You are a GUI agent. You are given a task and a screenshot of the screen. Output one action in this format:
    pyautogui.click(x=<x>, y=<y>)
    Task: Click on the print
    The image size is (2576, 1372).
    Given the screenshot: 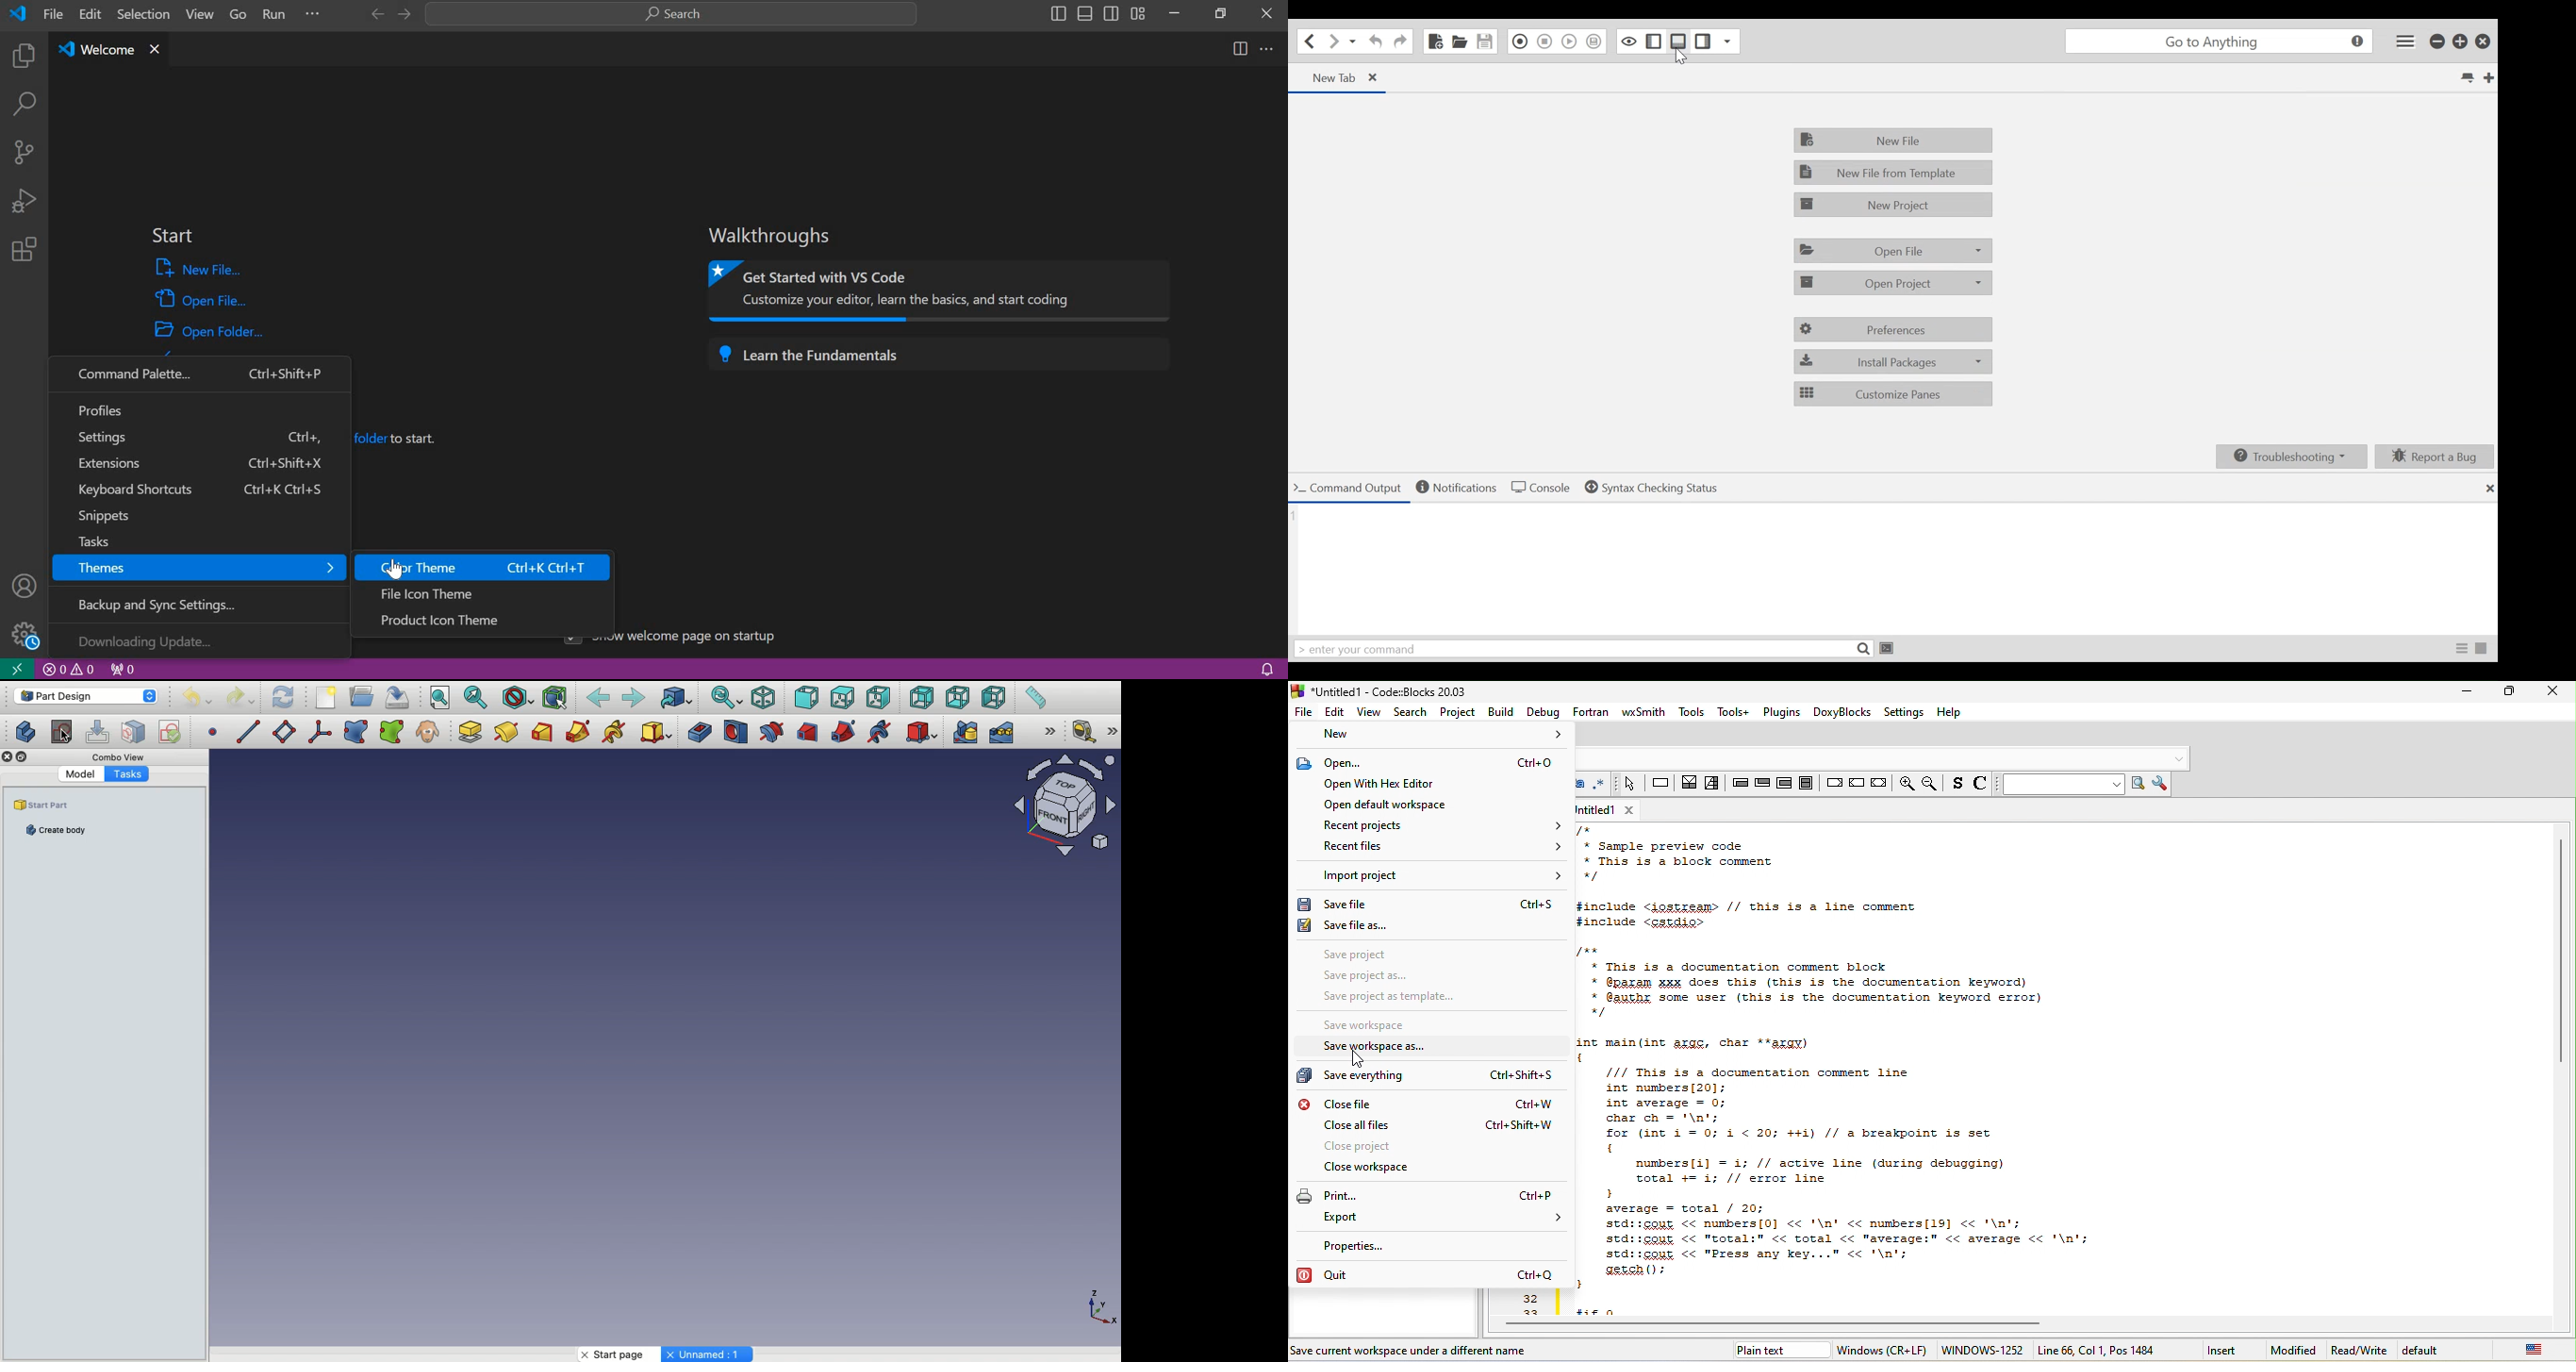 What is the action you would take?
    pyautogui.click(x=1428, y=1196)
    